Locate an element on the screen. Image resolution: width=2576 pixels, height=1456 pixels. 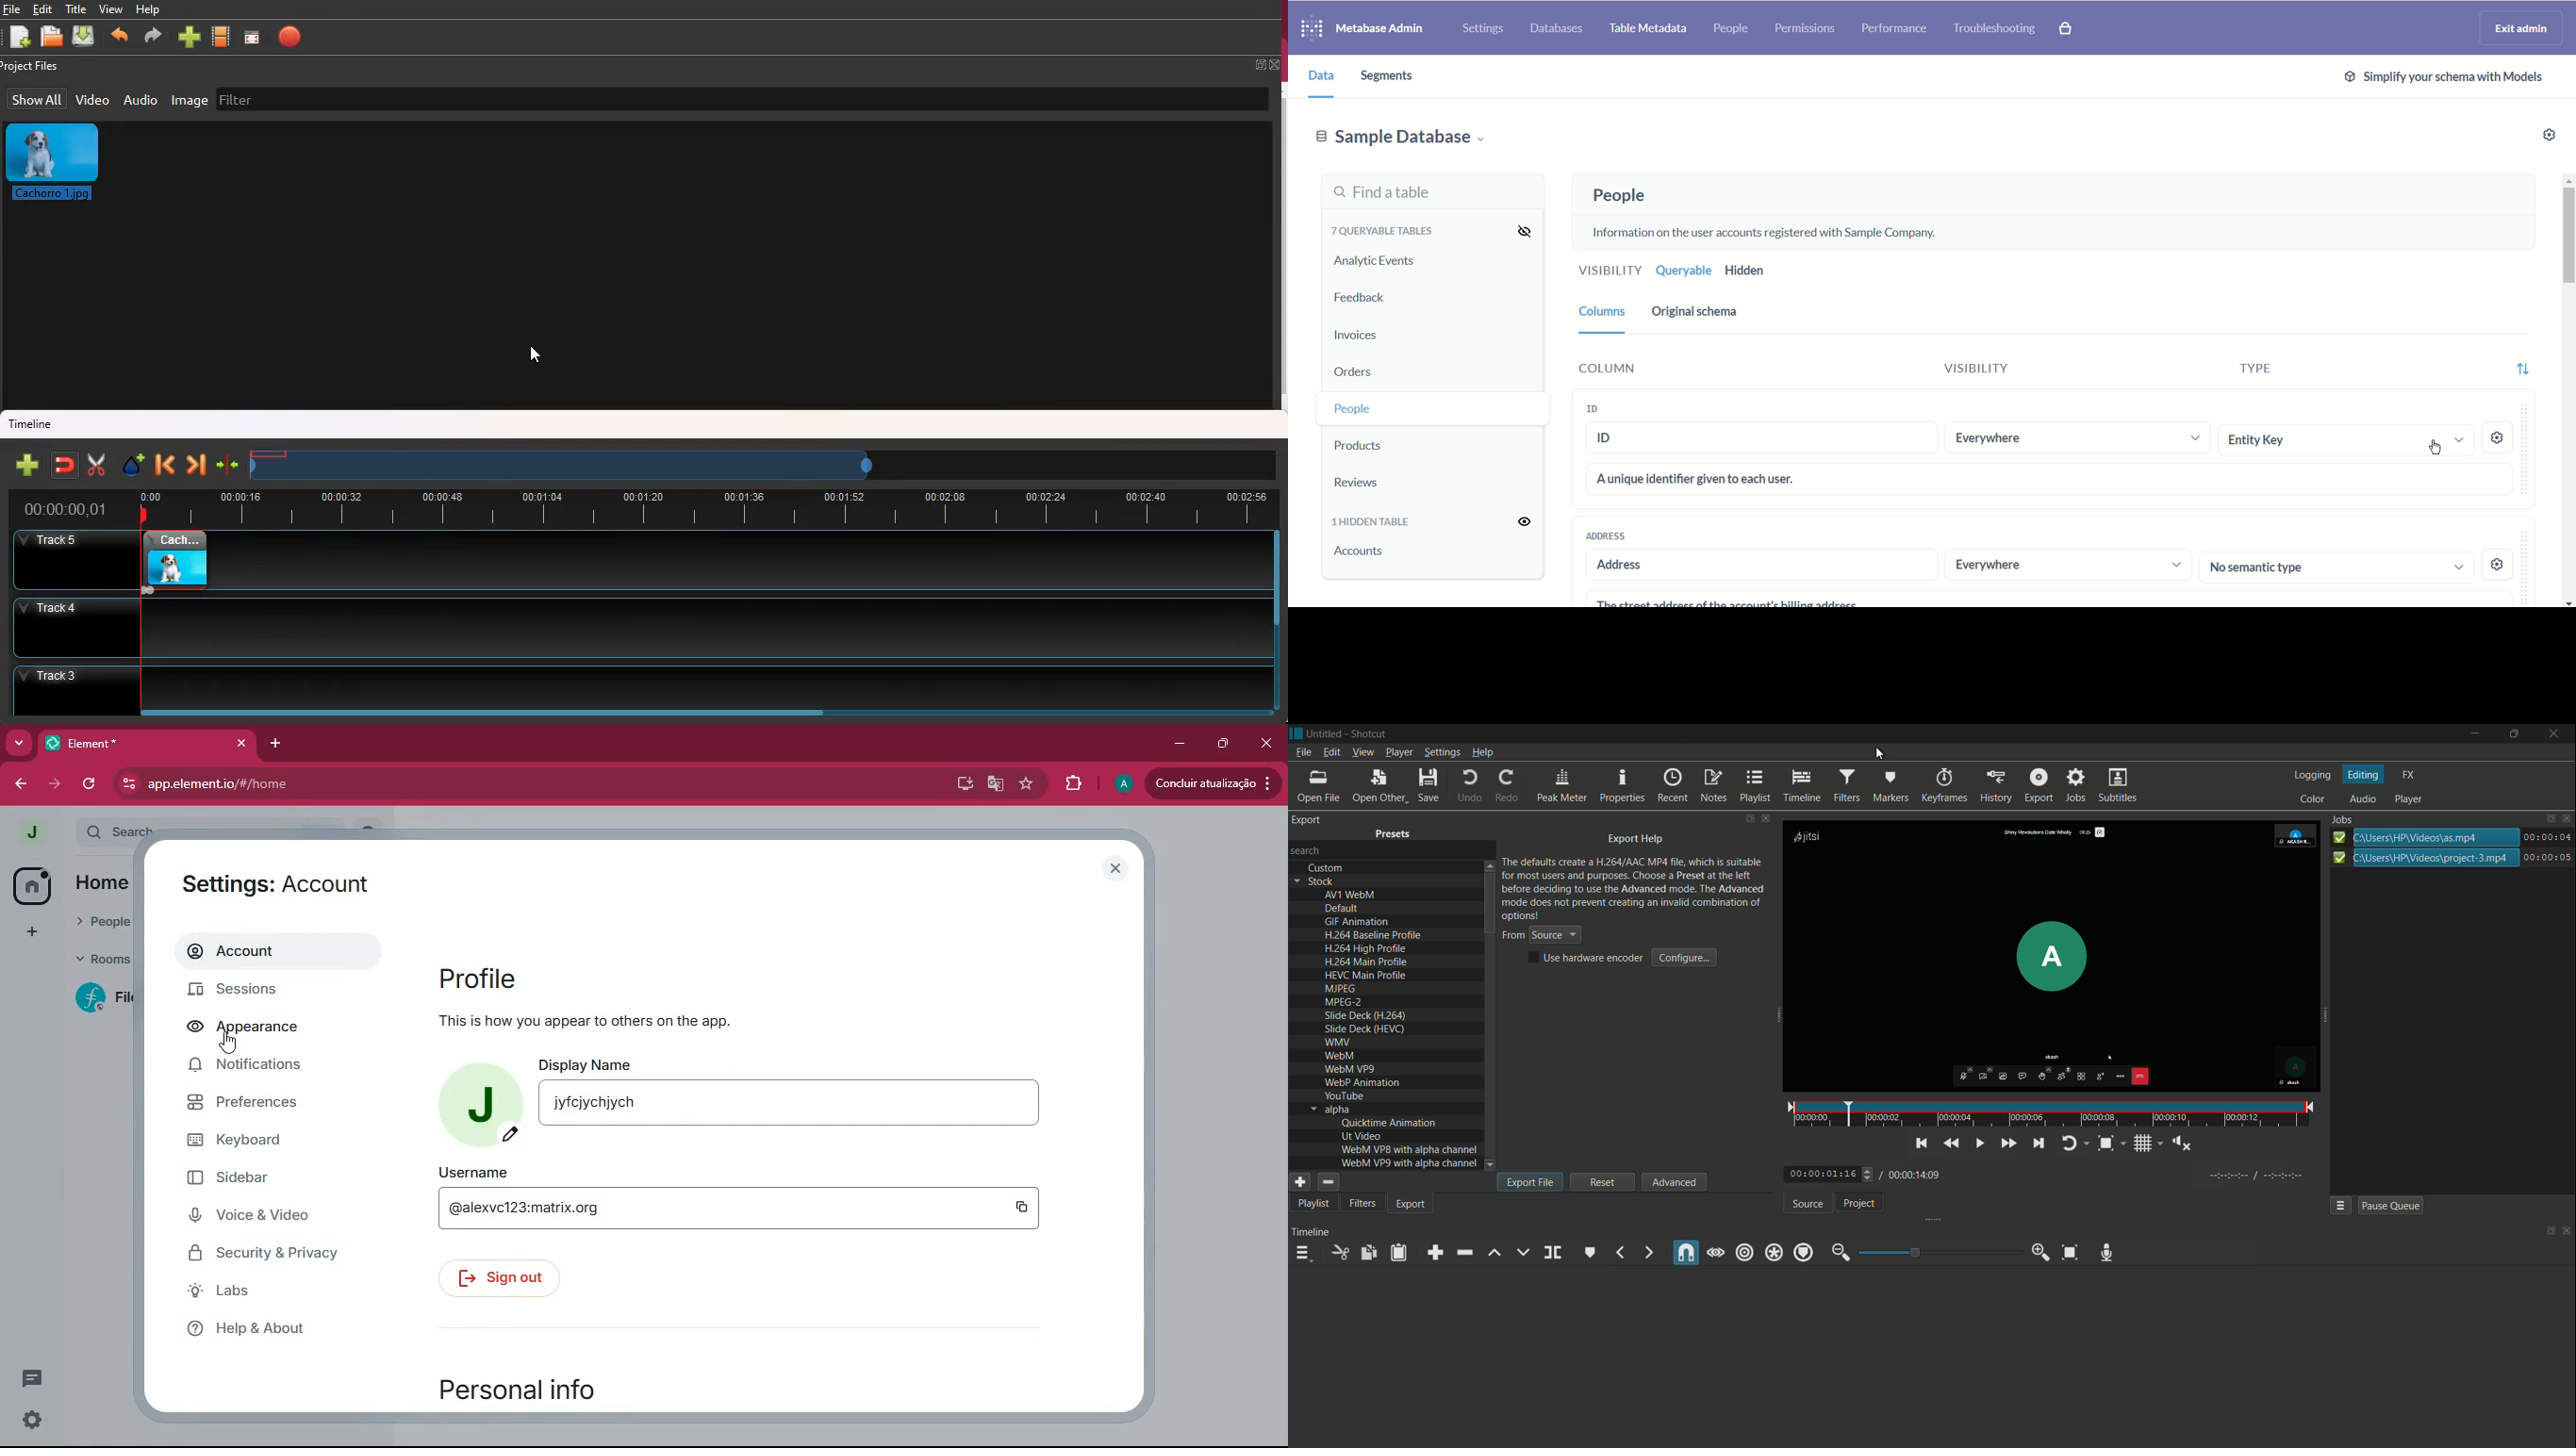
view is located at coordinates (113, 9).